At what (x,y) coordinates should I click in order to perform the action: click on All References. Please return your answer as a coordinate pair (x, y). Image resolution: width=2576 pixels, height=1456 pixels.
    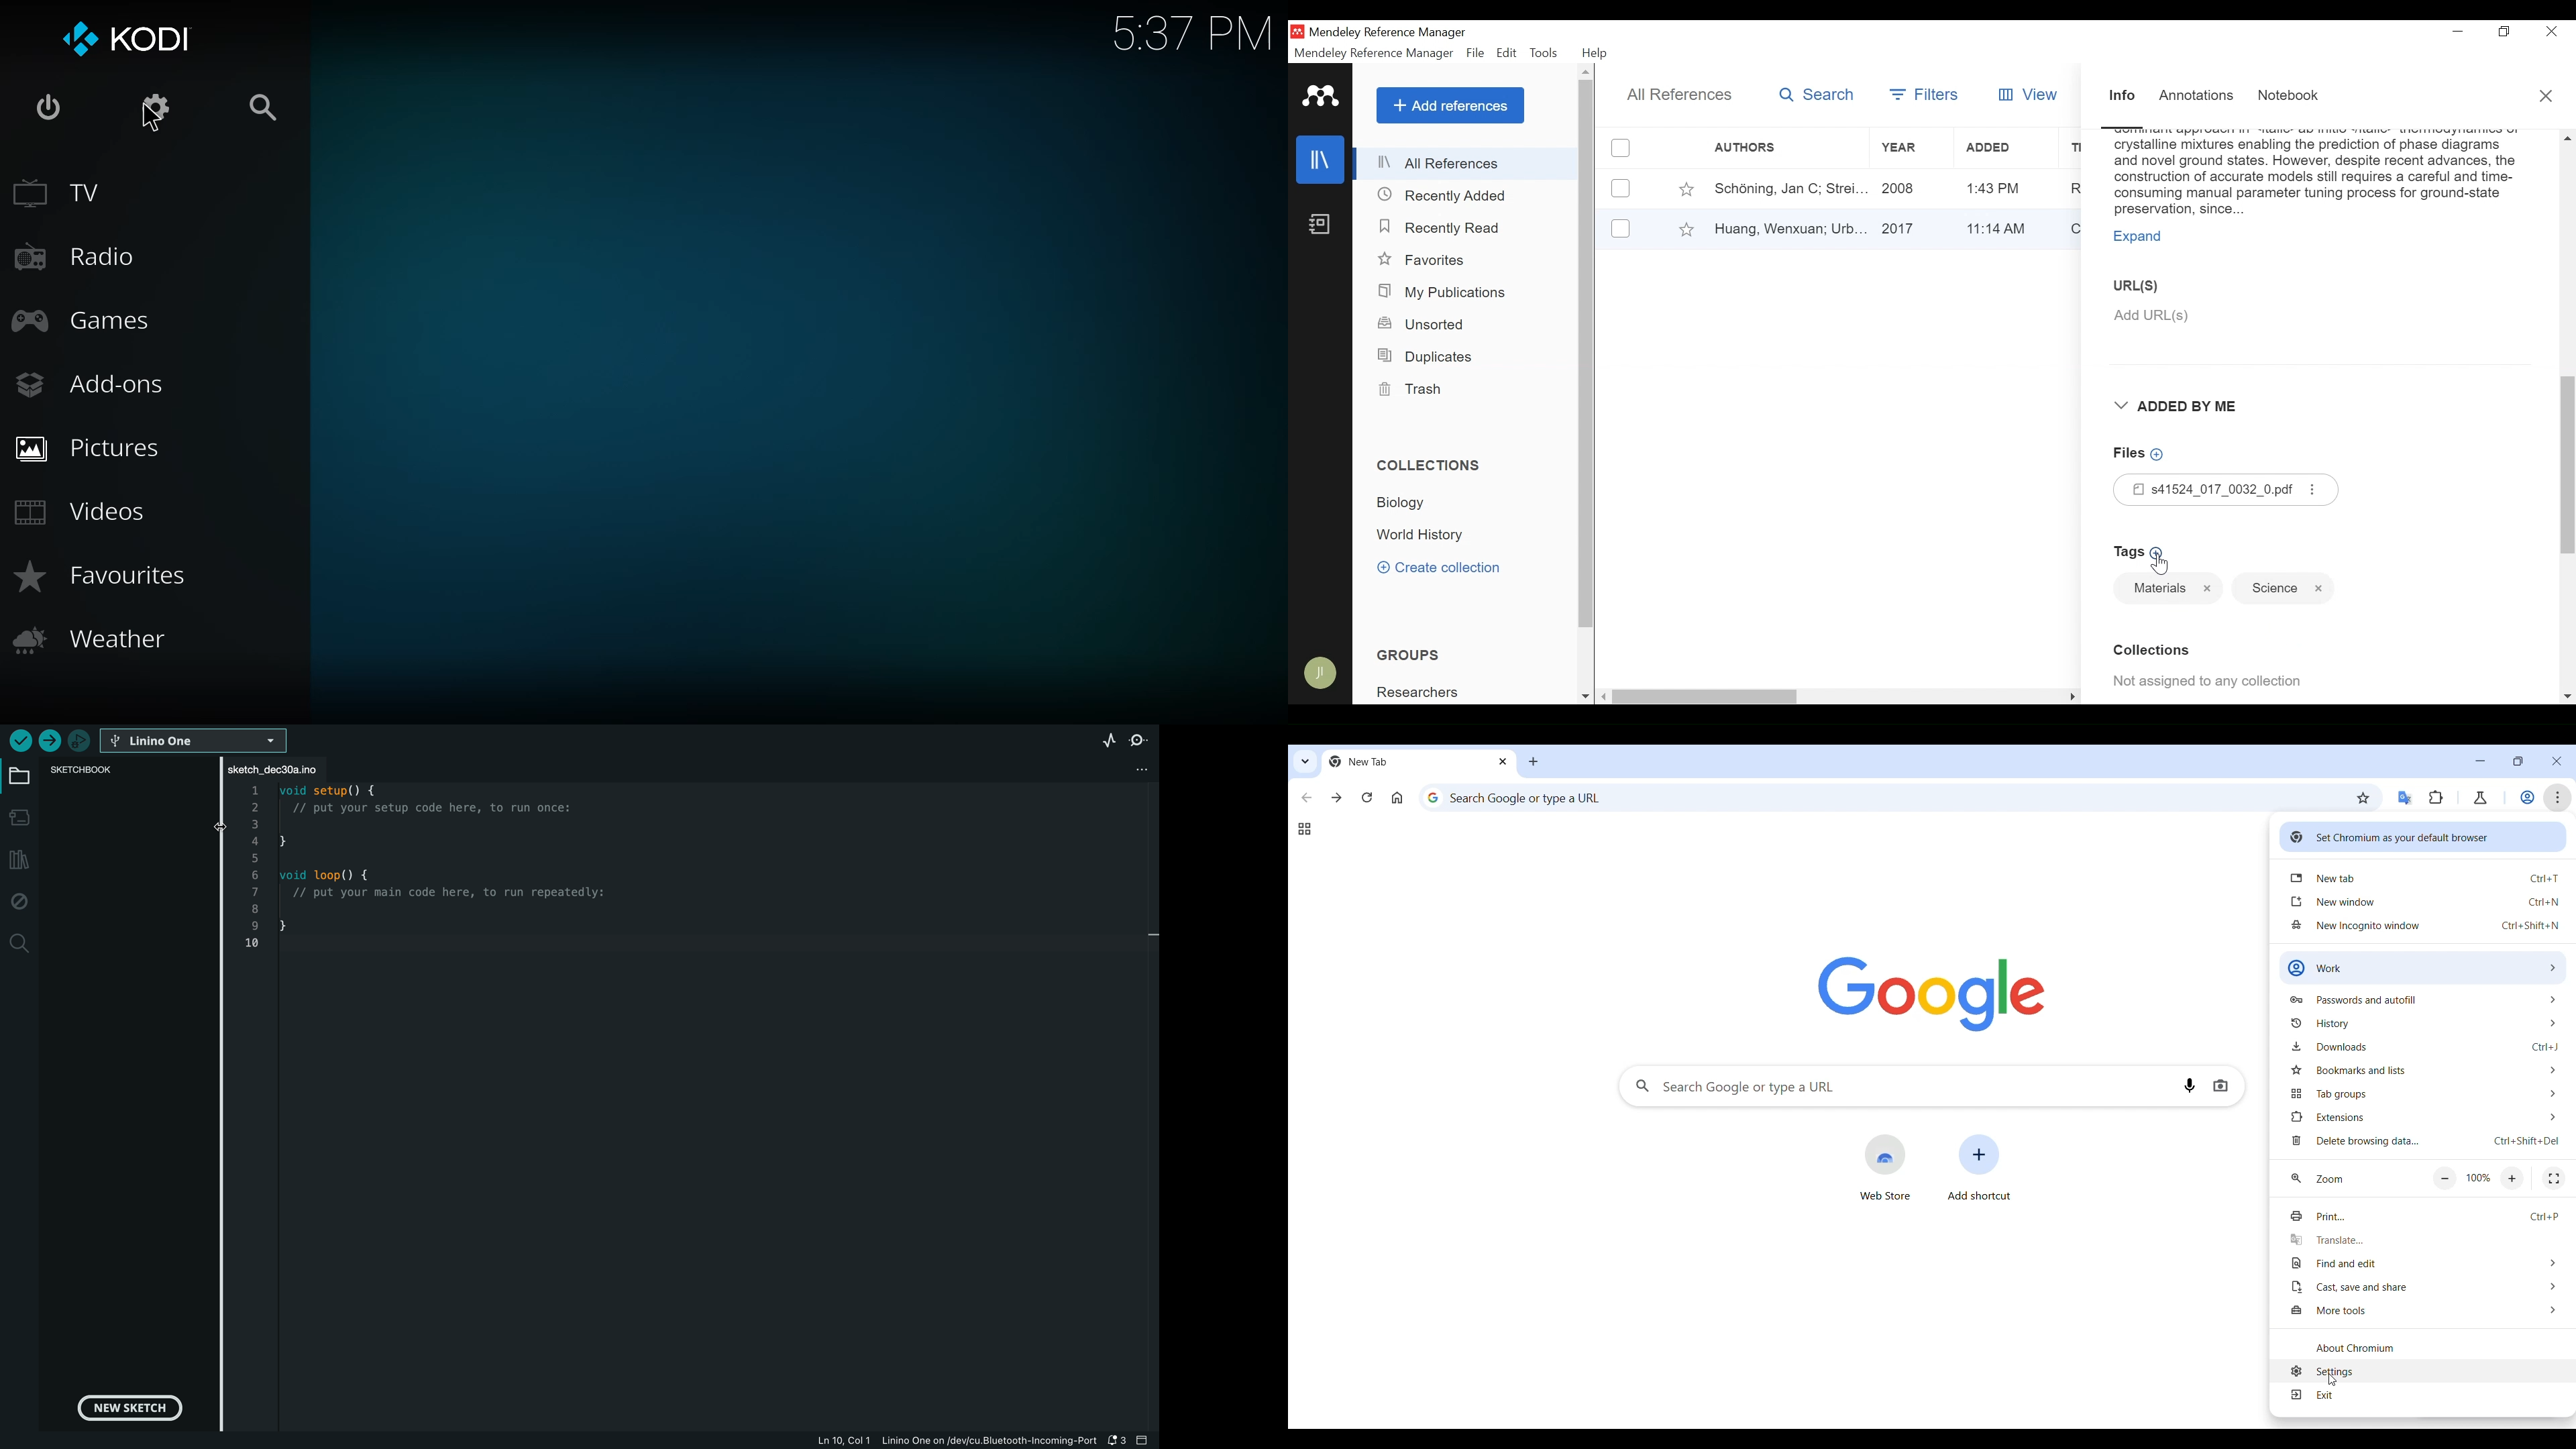
    Looking at the image, I should click on (1467, 163).